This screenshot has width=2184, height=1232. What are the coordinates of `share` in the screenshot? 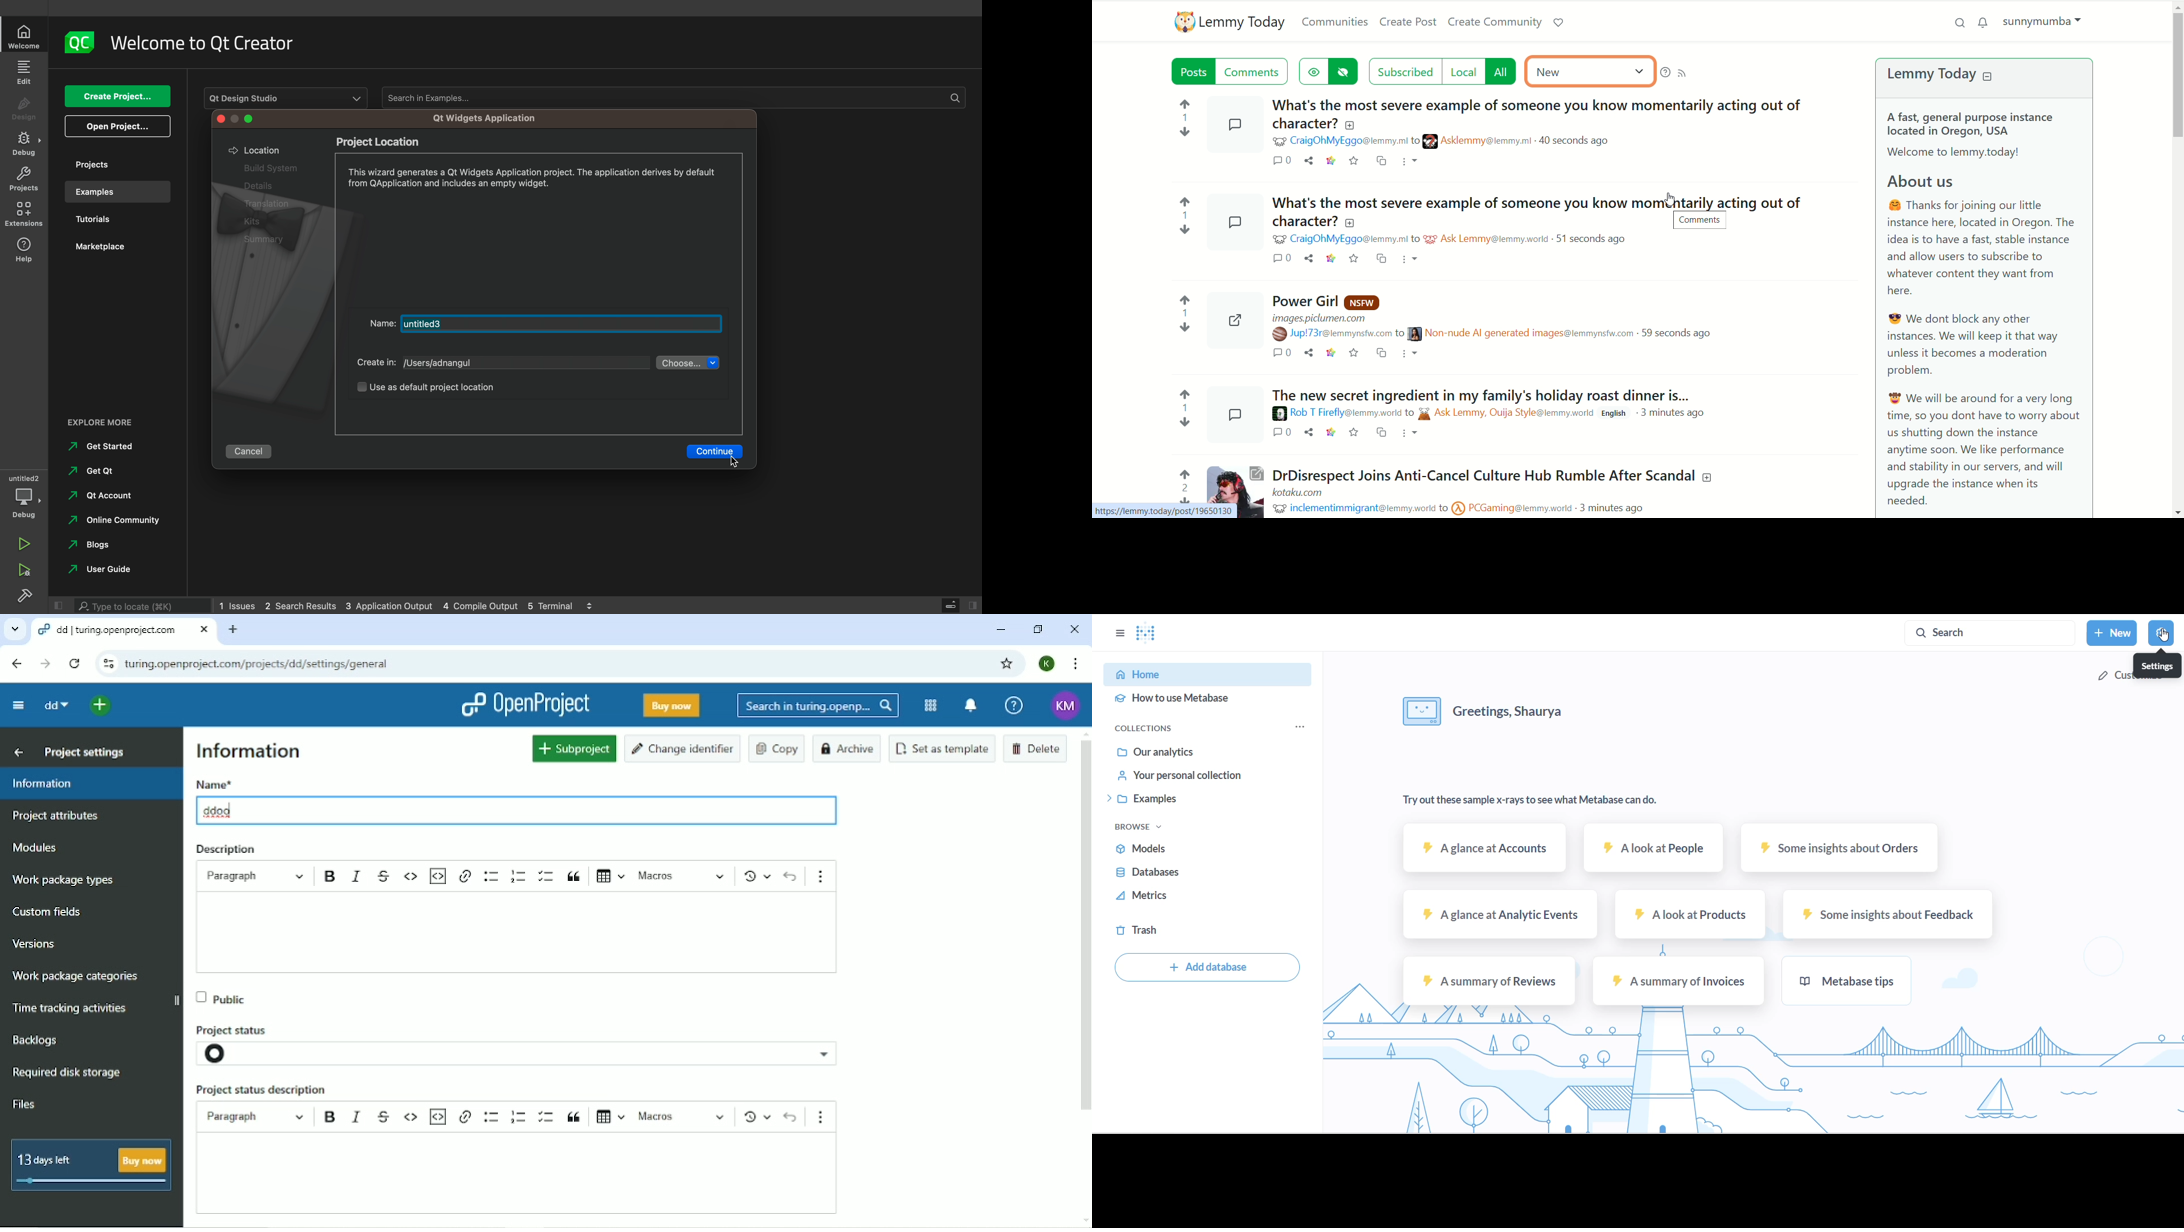 It's located at (1309, 353).